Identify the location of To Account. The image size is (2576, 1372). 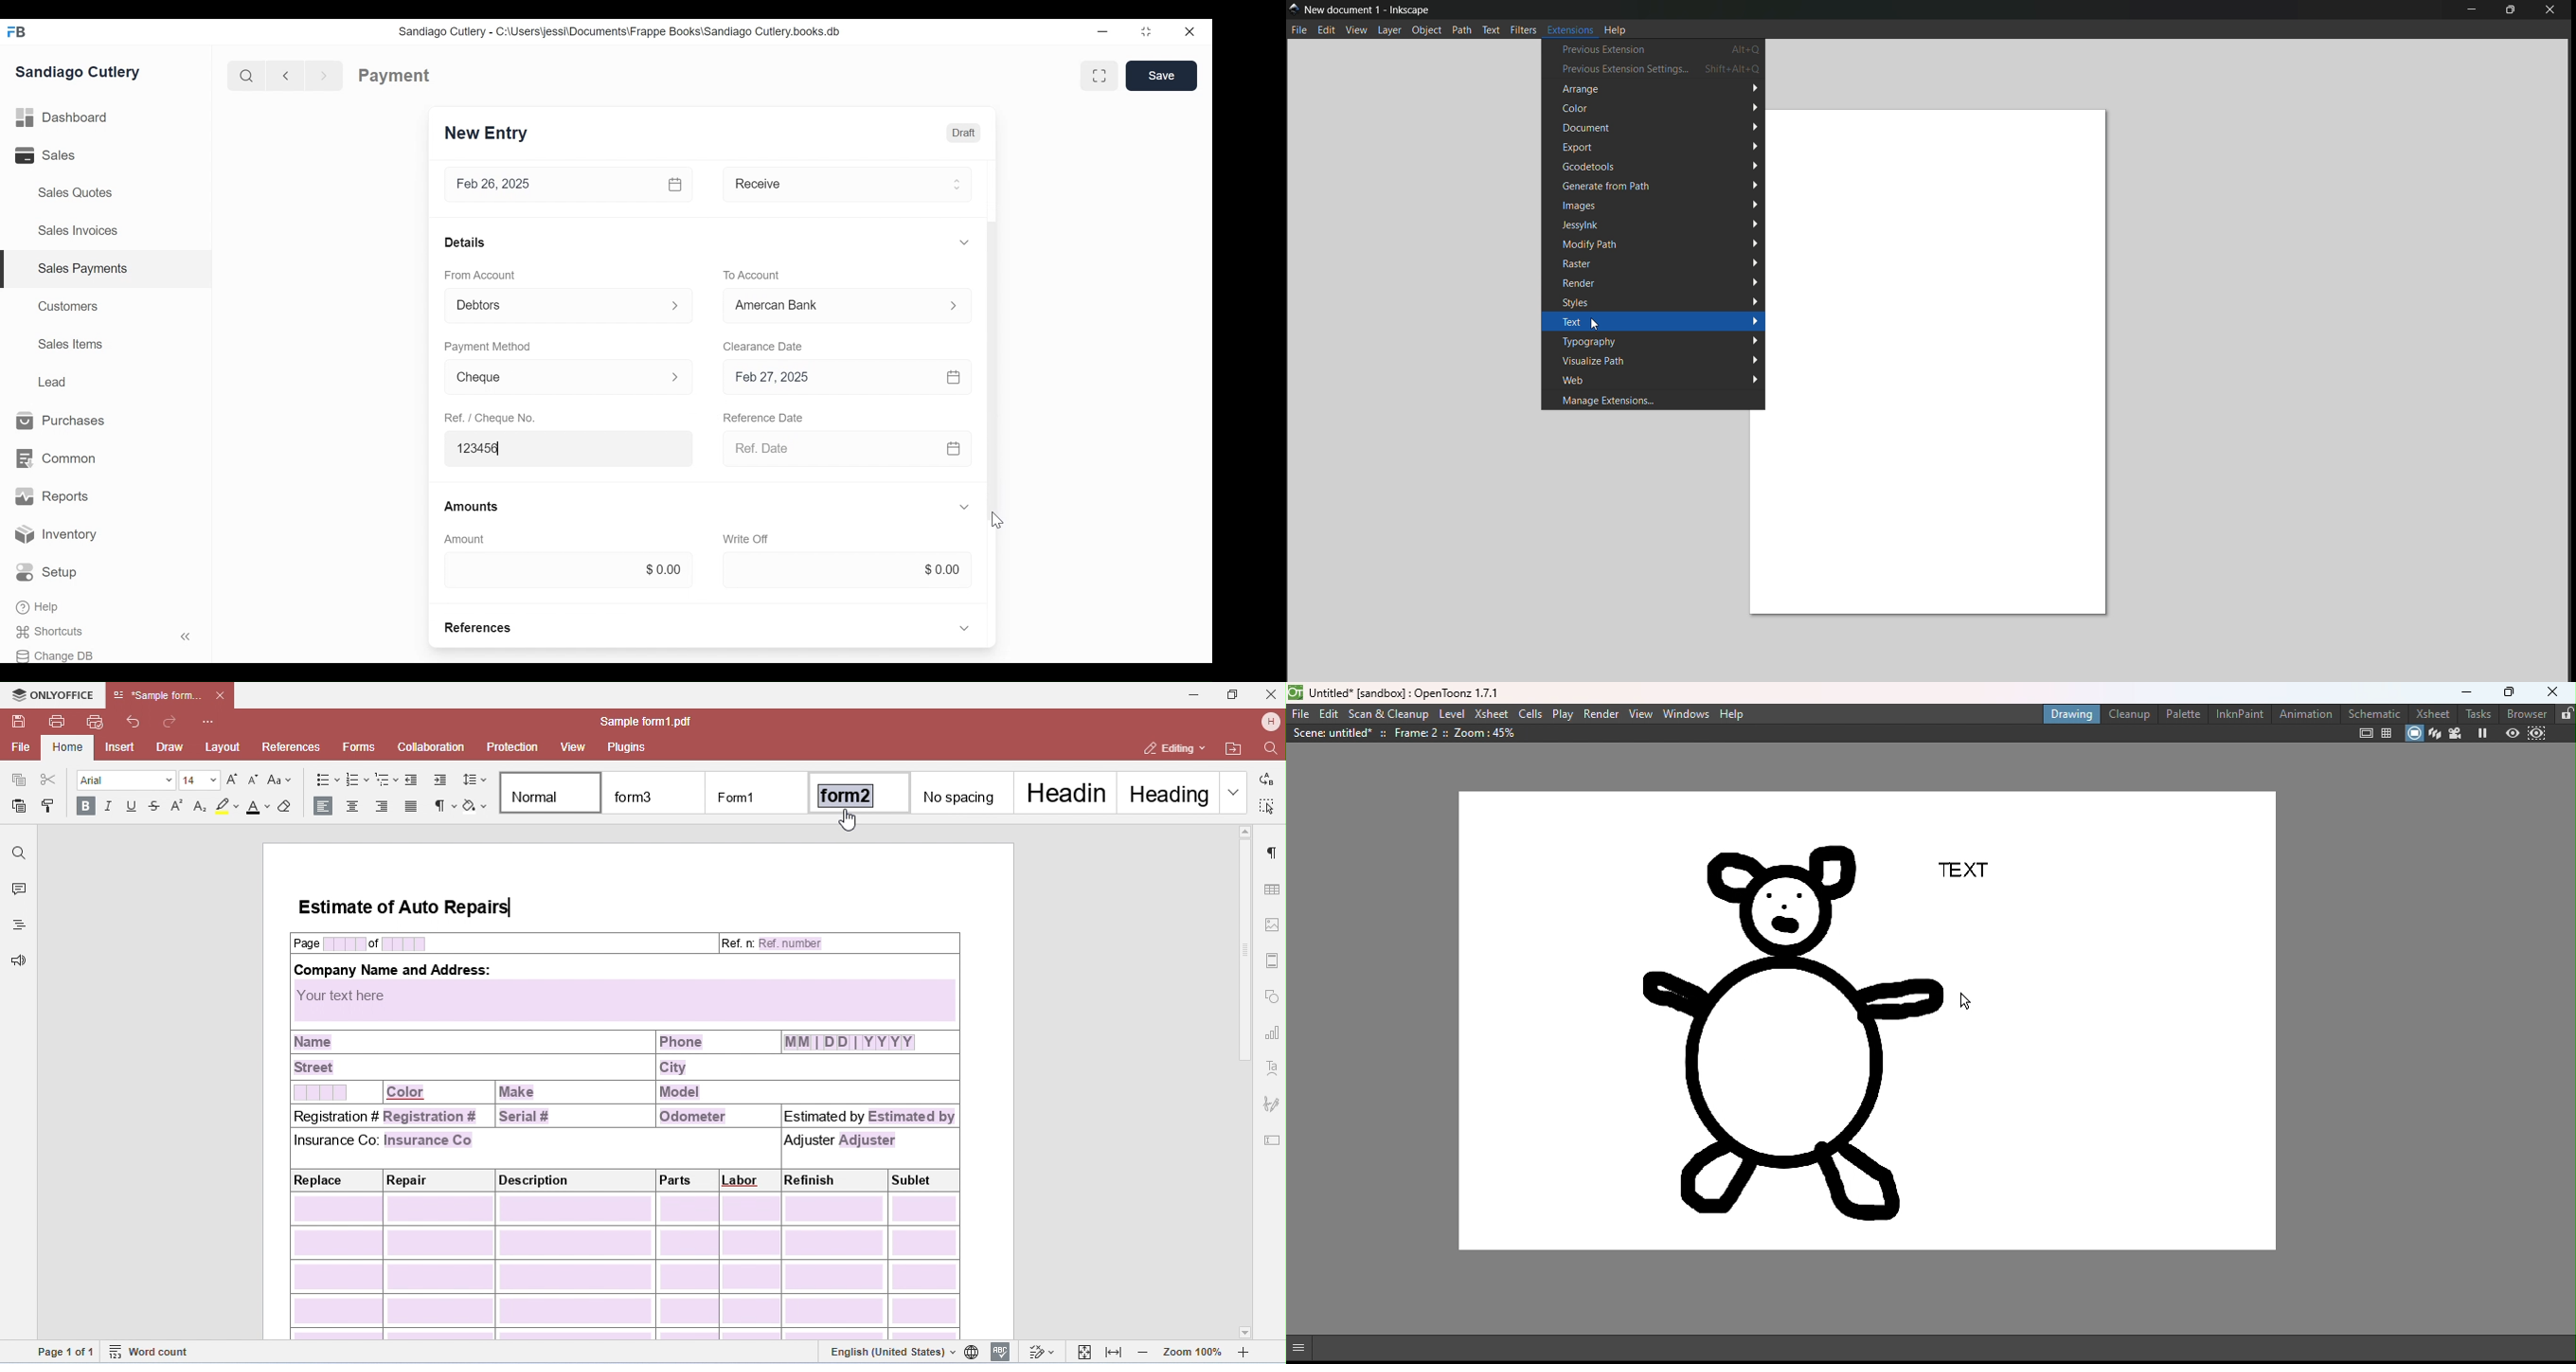
(752, 274).